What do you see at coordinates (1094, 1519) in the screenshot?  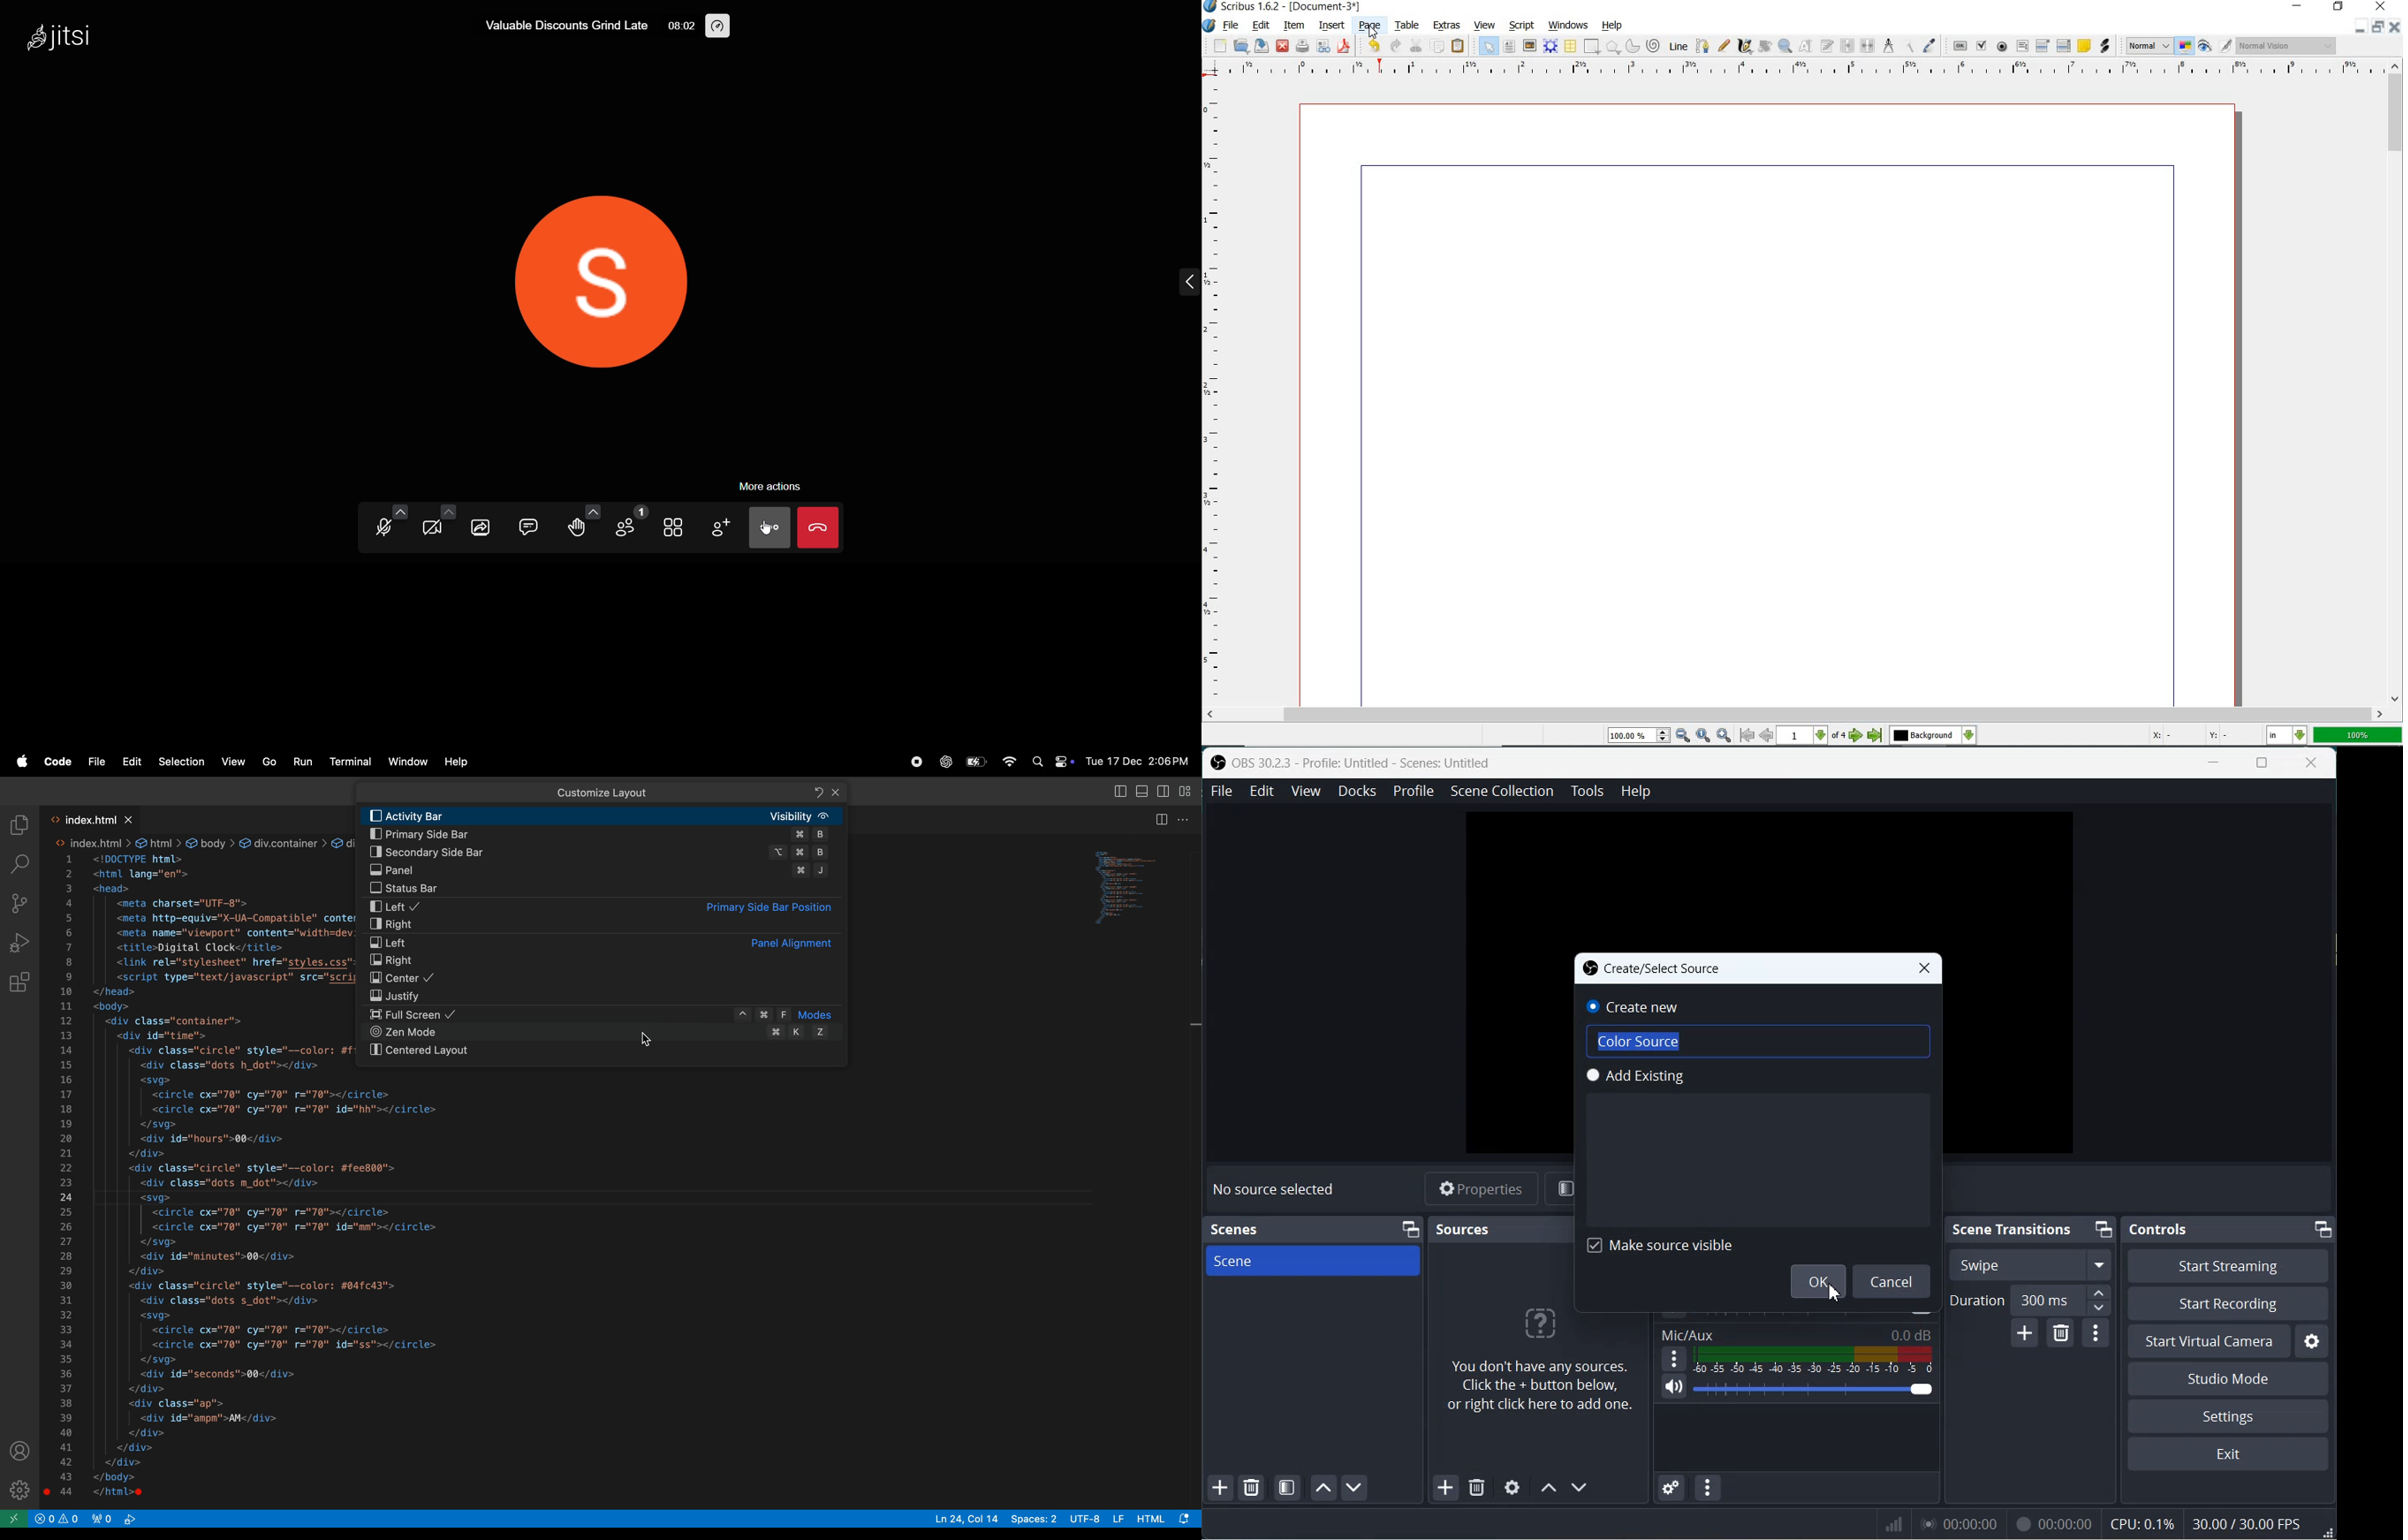 I see `utf-8 lf` at bounding box center [1094, 1519].